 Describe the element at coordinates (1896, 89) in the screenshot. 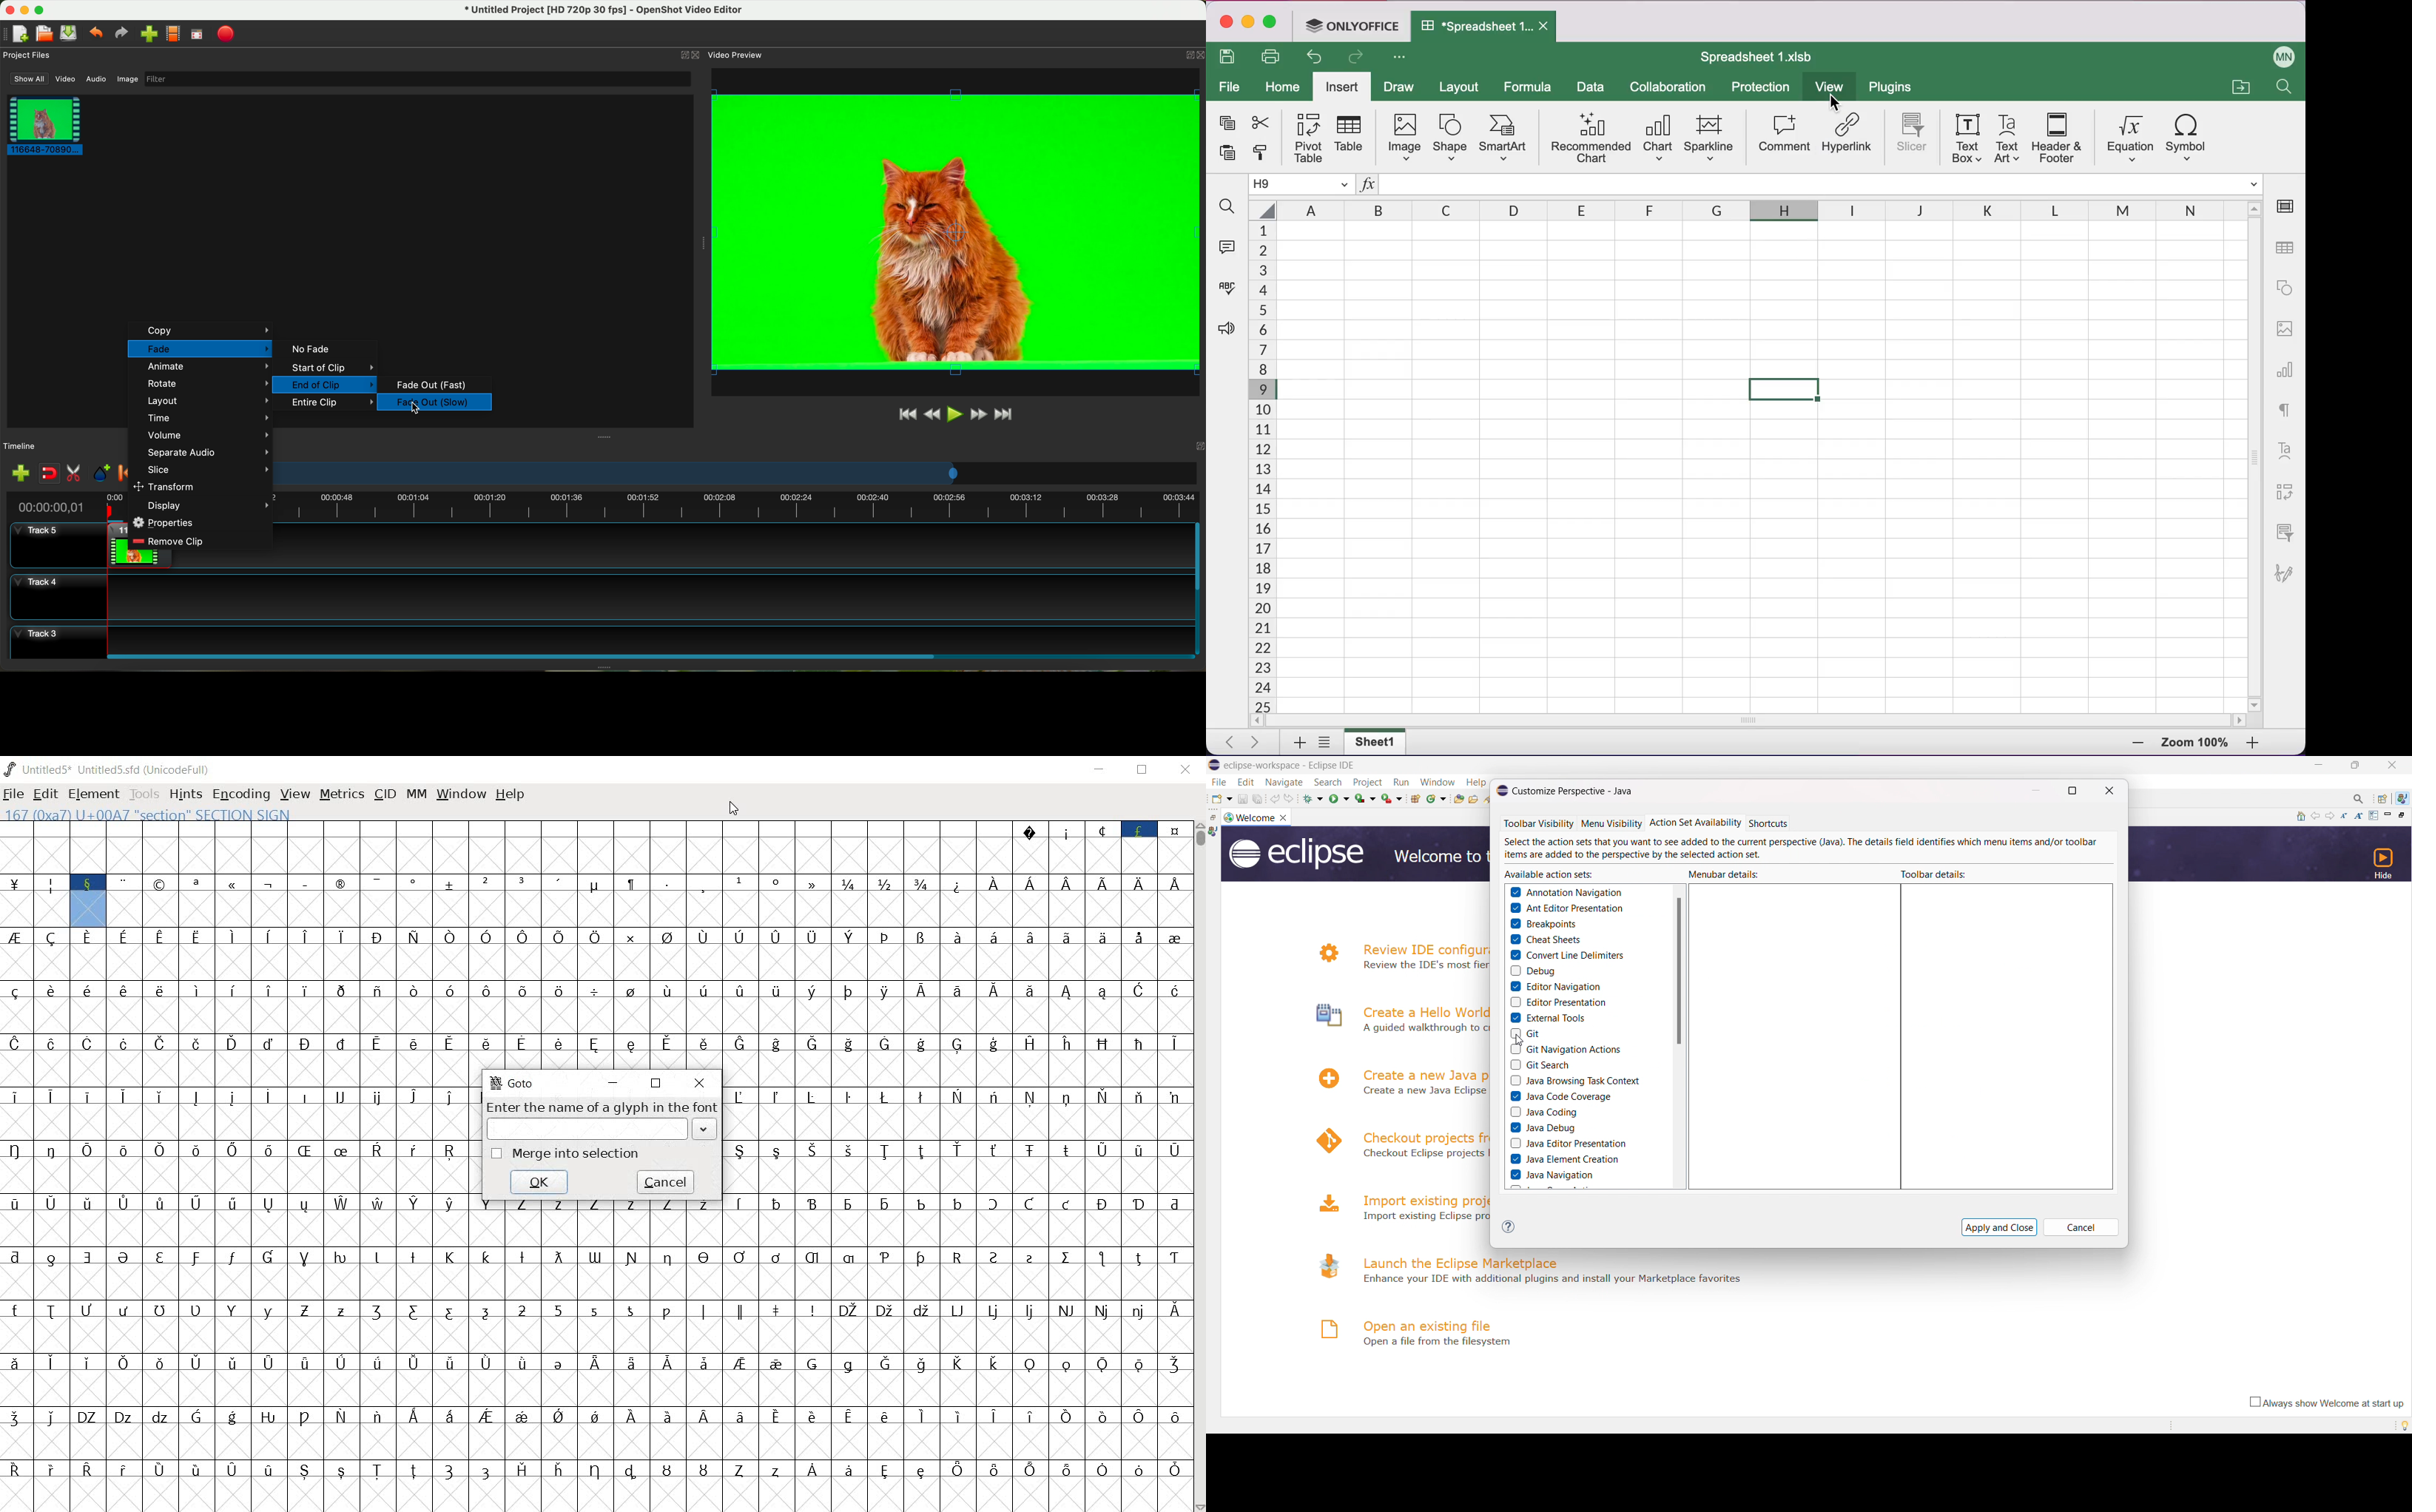

I see `plugins` at that location.